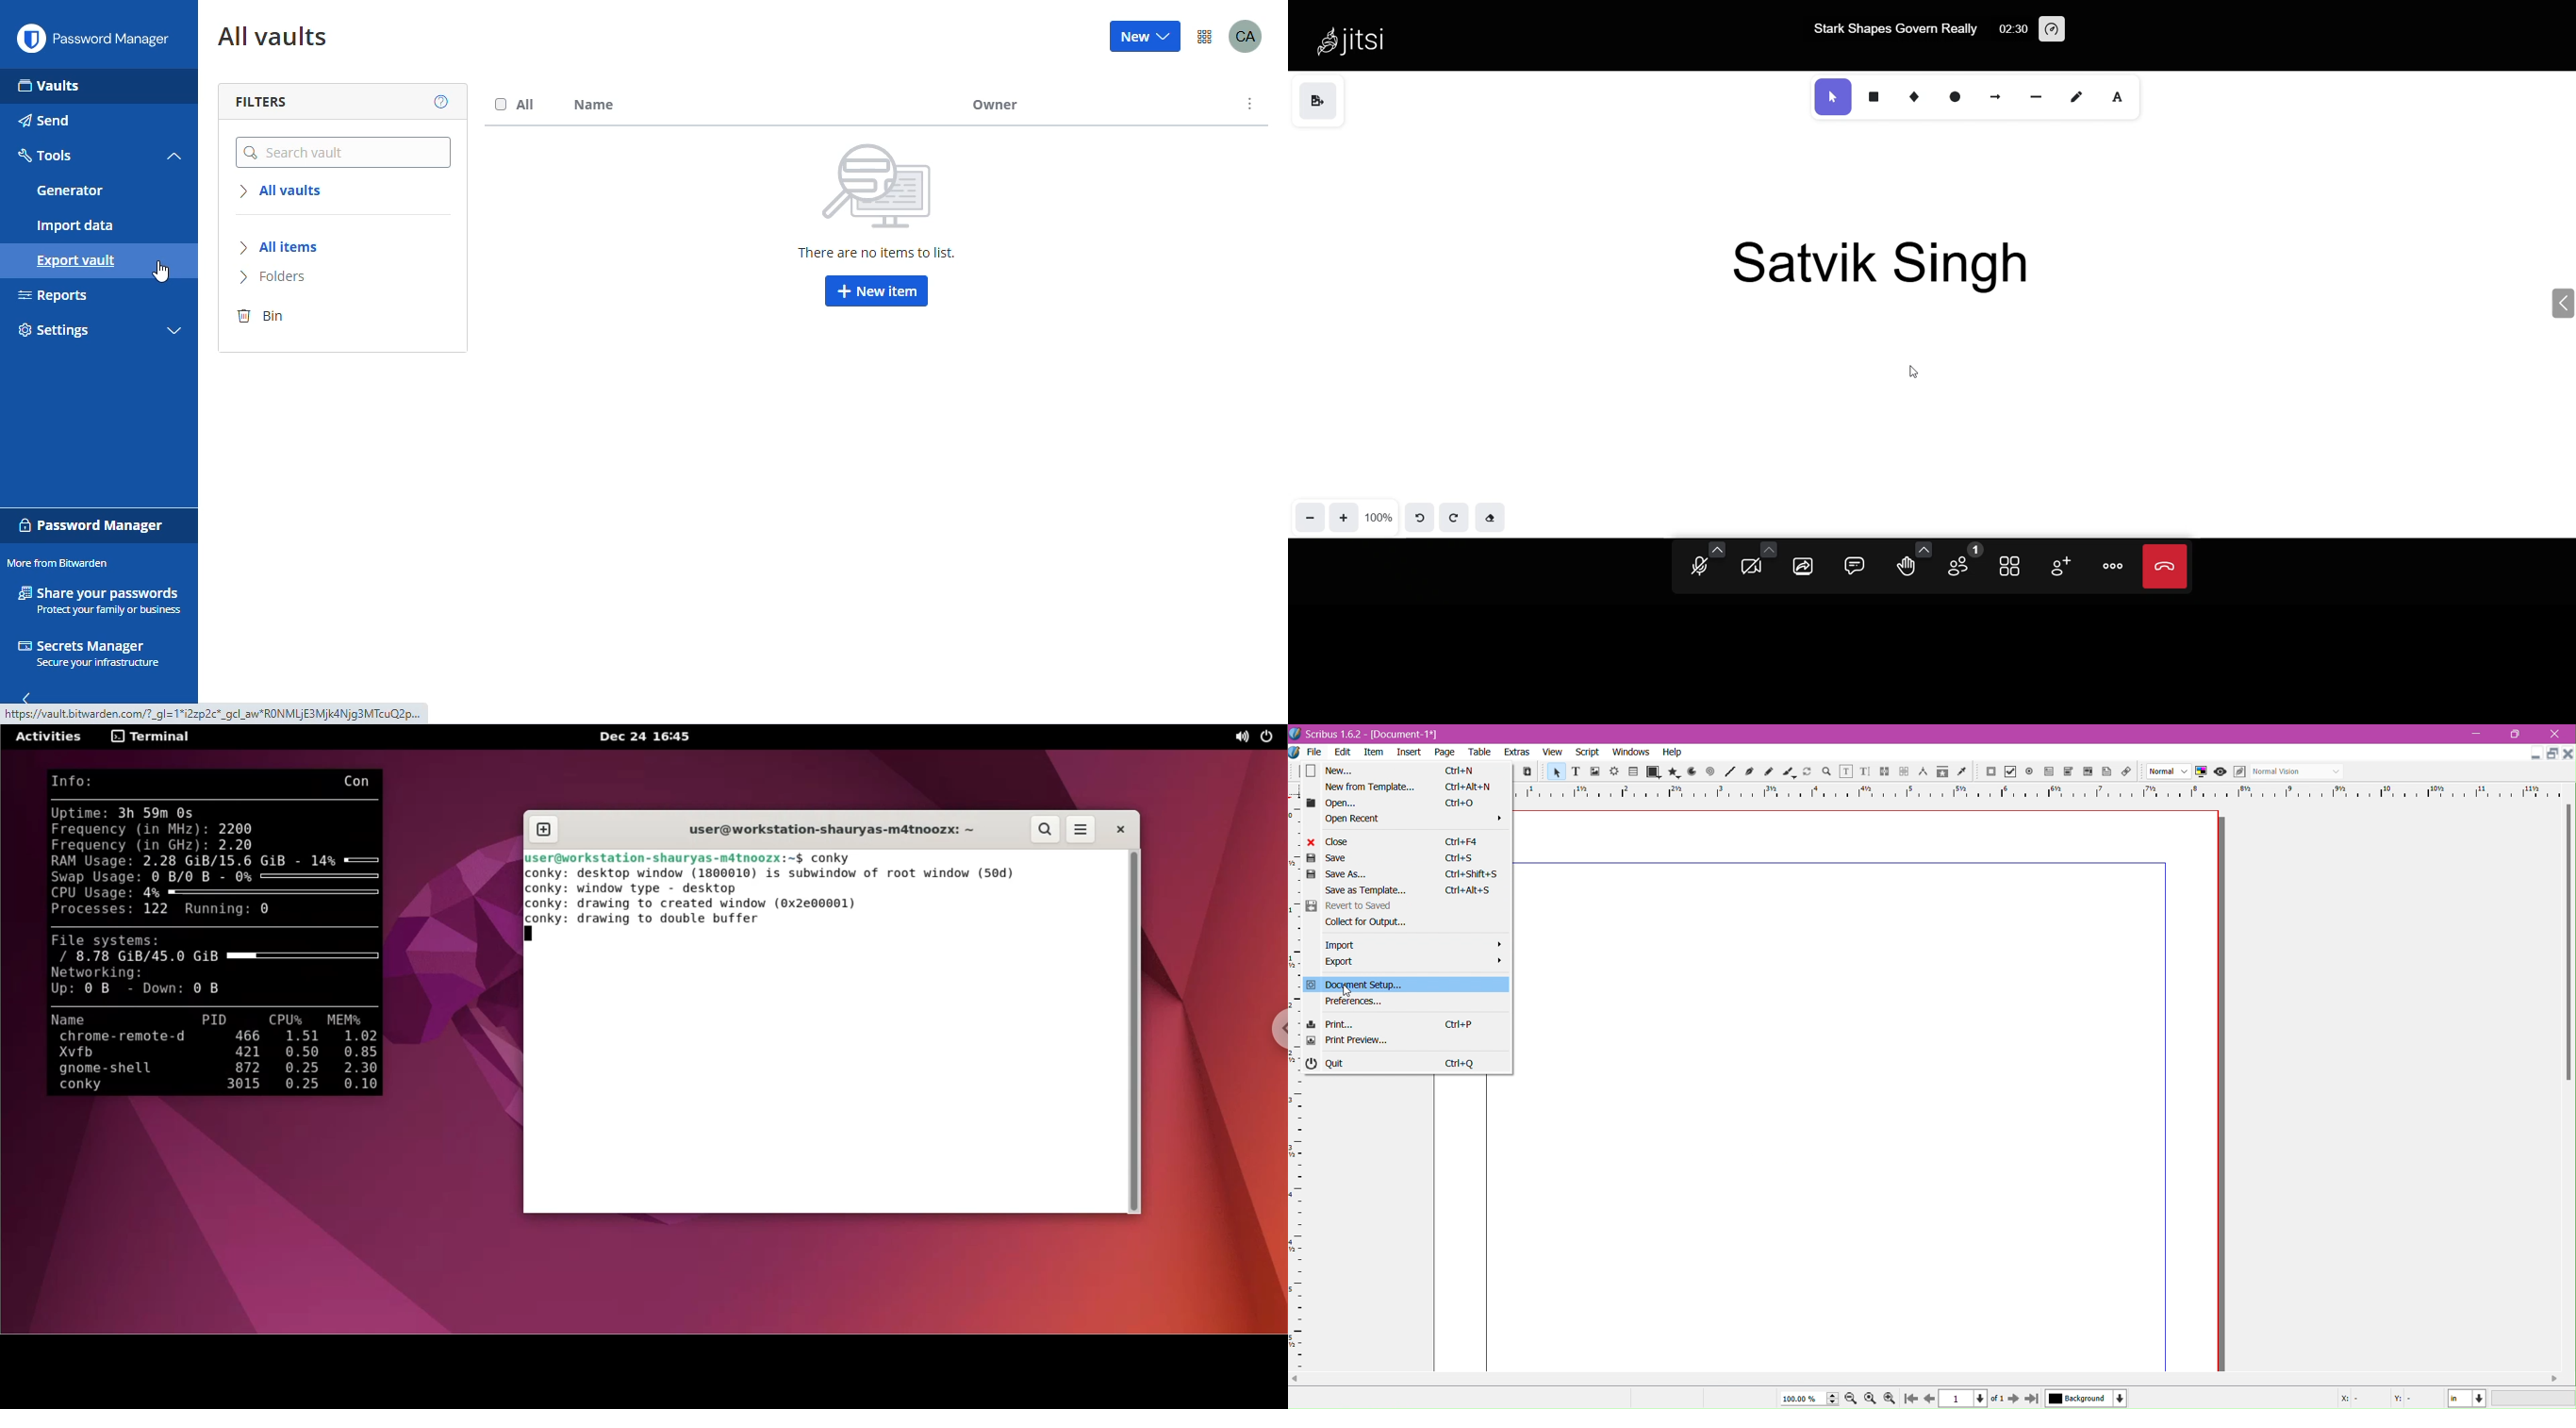  What do you see at coordinates (2039, 791) in the screenshot?
I see `measuring scale` at bounding box center [2039, 791].